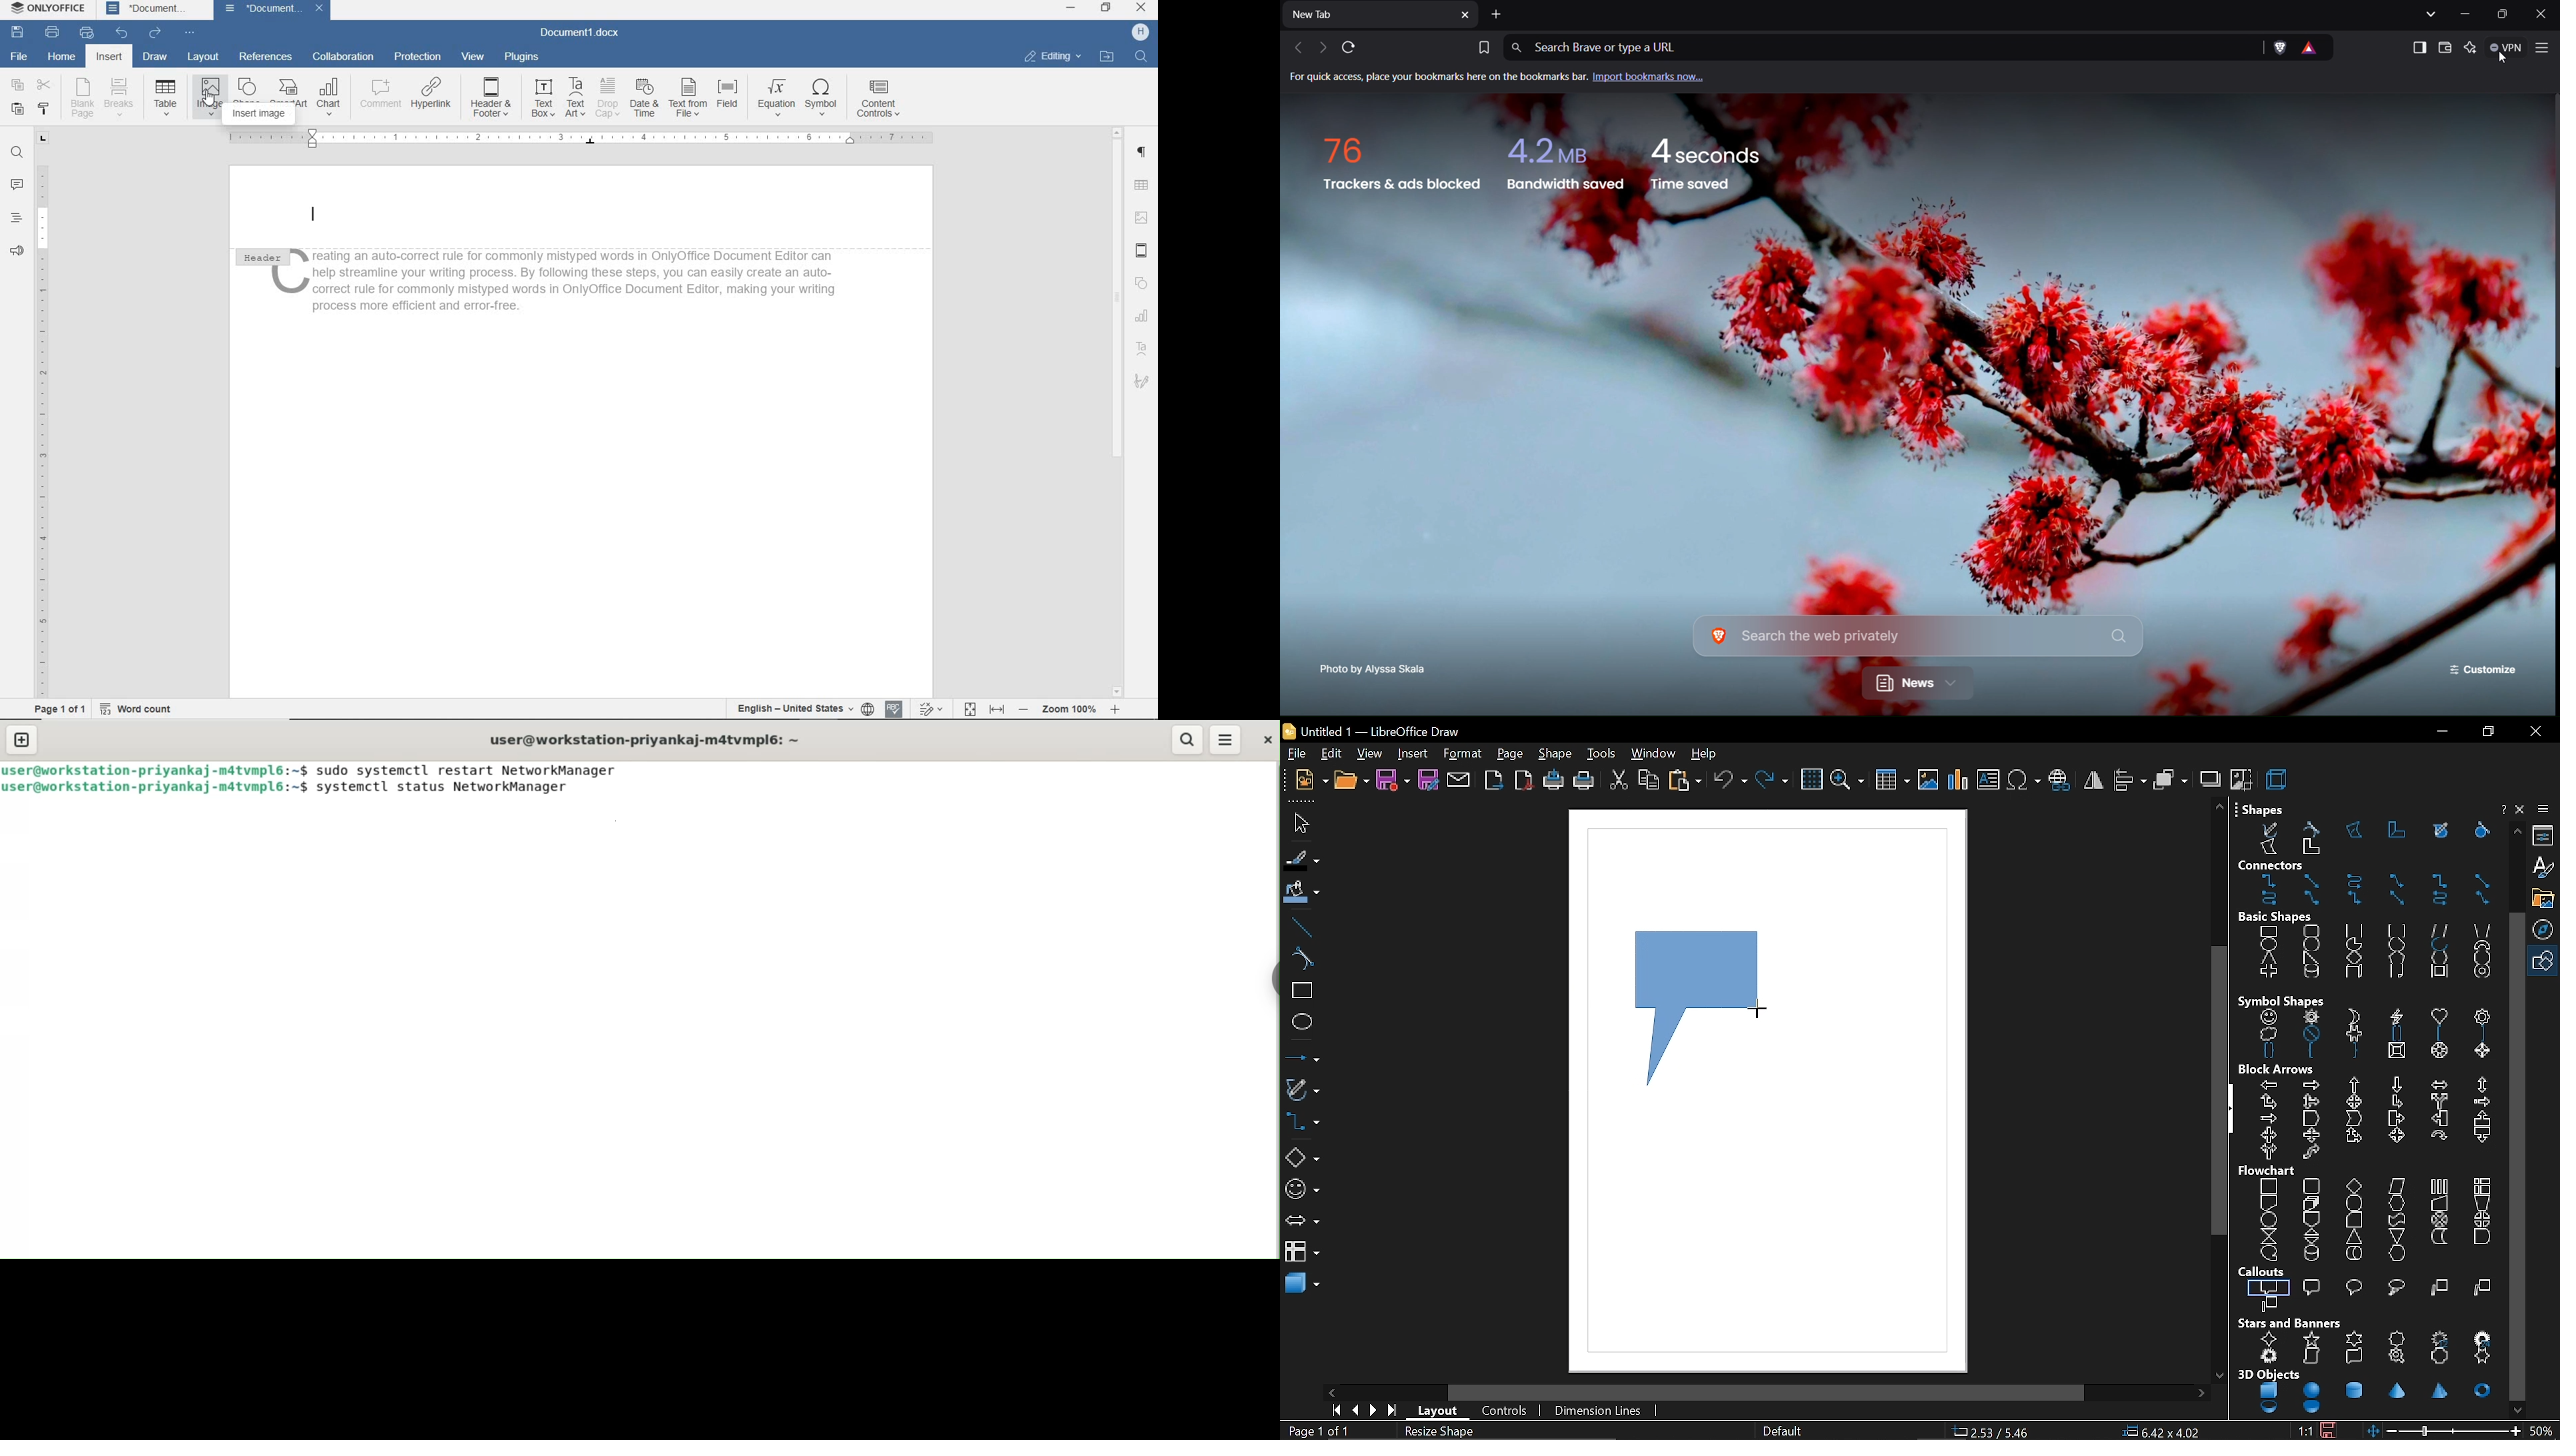 The image size is (2576, 1456). What do you see at coordinates (2440, 930) in the screenshot?
I see `parallelogram` at bounding box center [2440, 930].